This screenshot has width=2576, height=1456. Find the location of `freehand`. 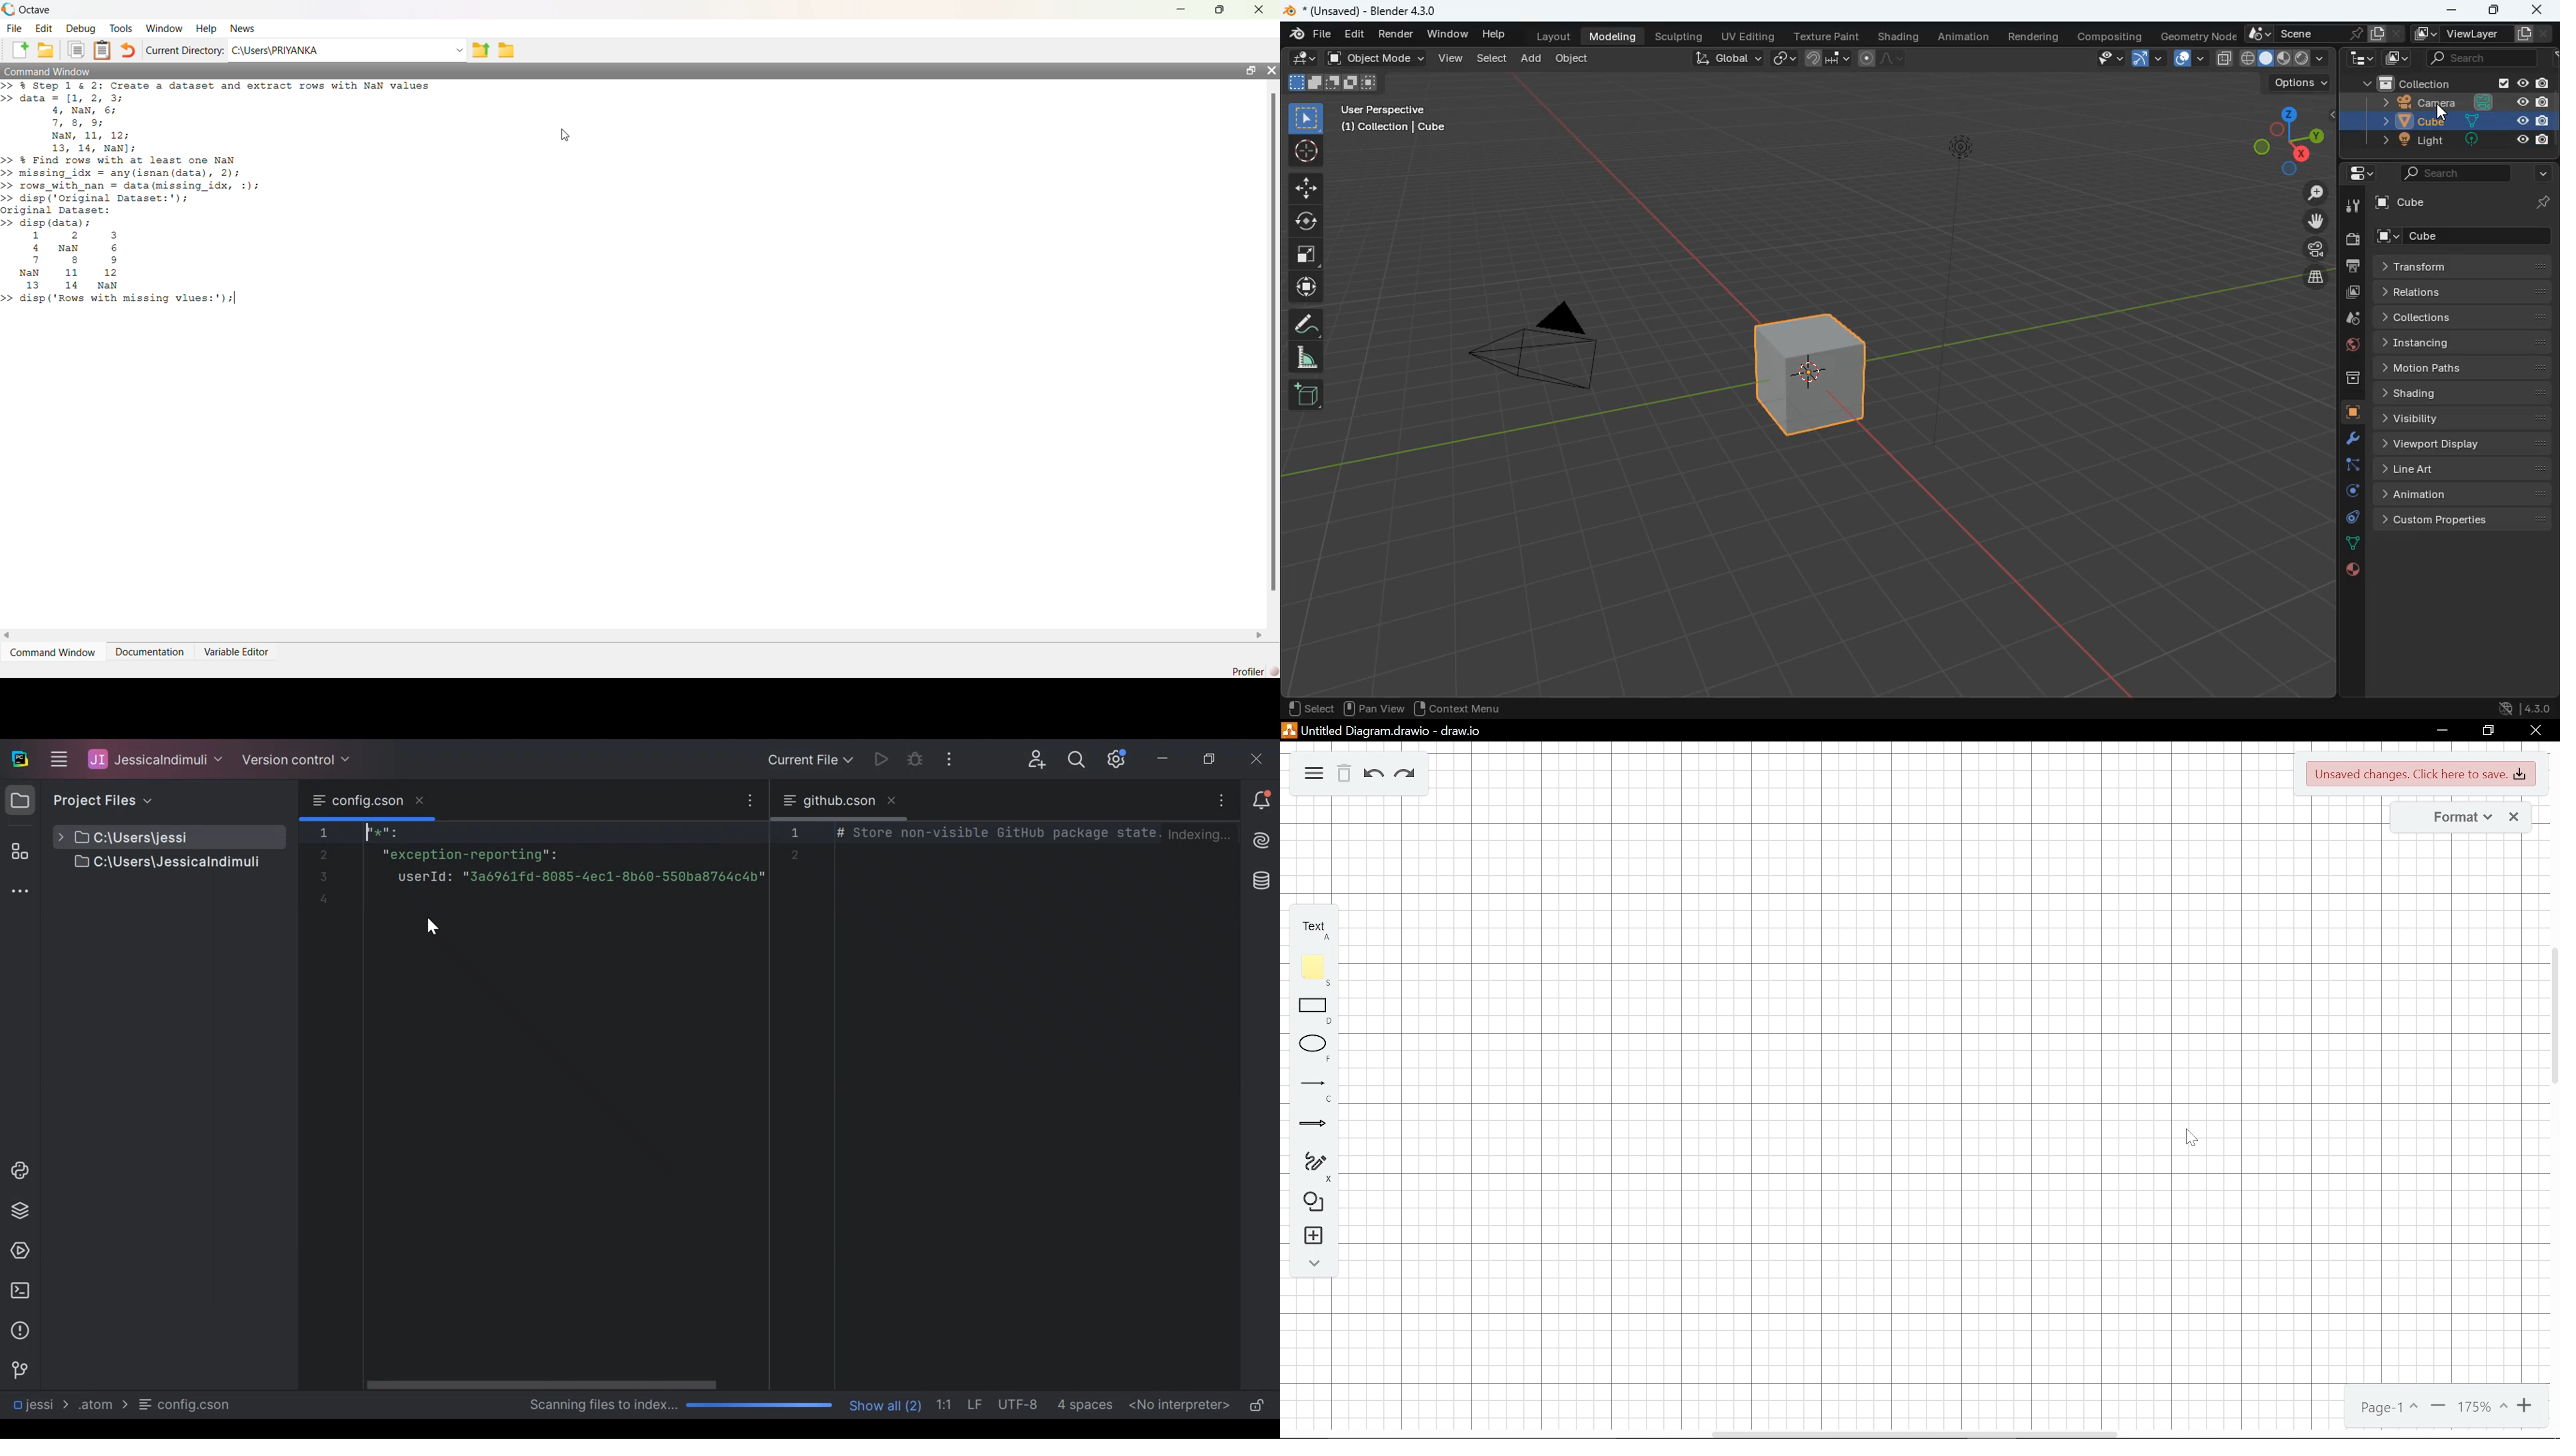

freehand is located at coordinates (1307, 1166).